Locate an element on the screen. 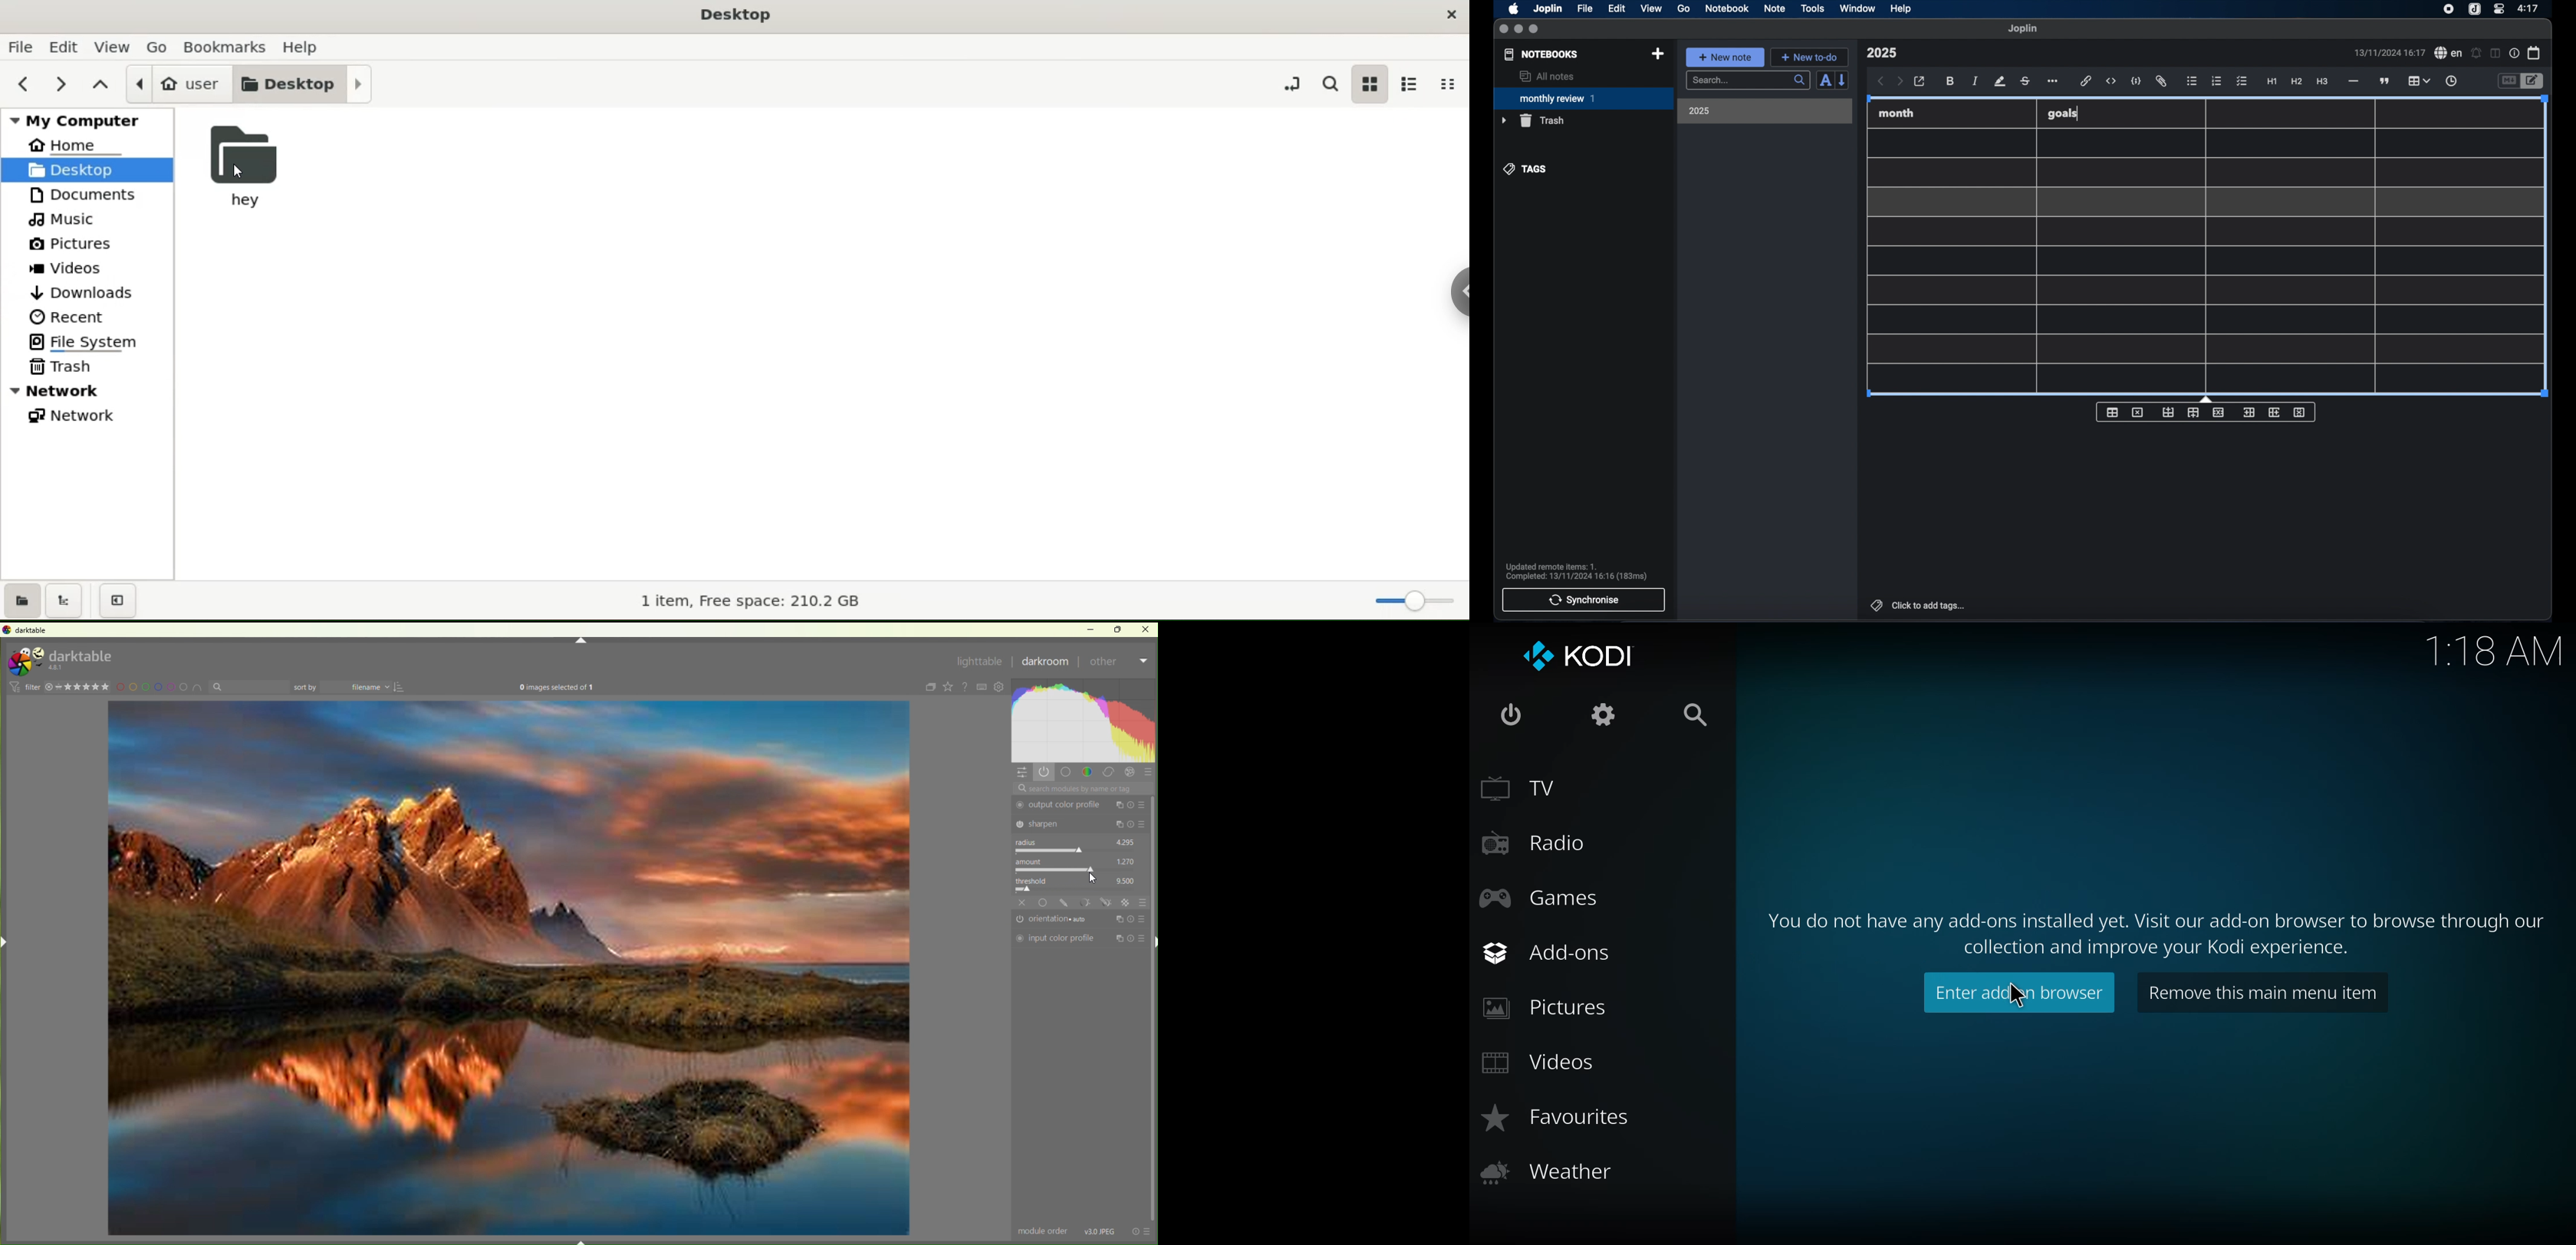 The width and height of the screenshot is (2576, 1260). new notebook is located at coordinates (1657, 54).